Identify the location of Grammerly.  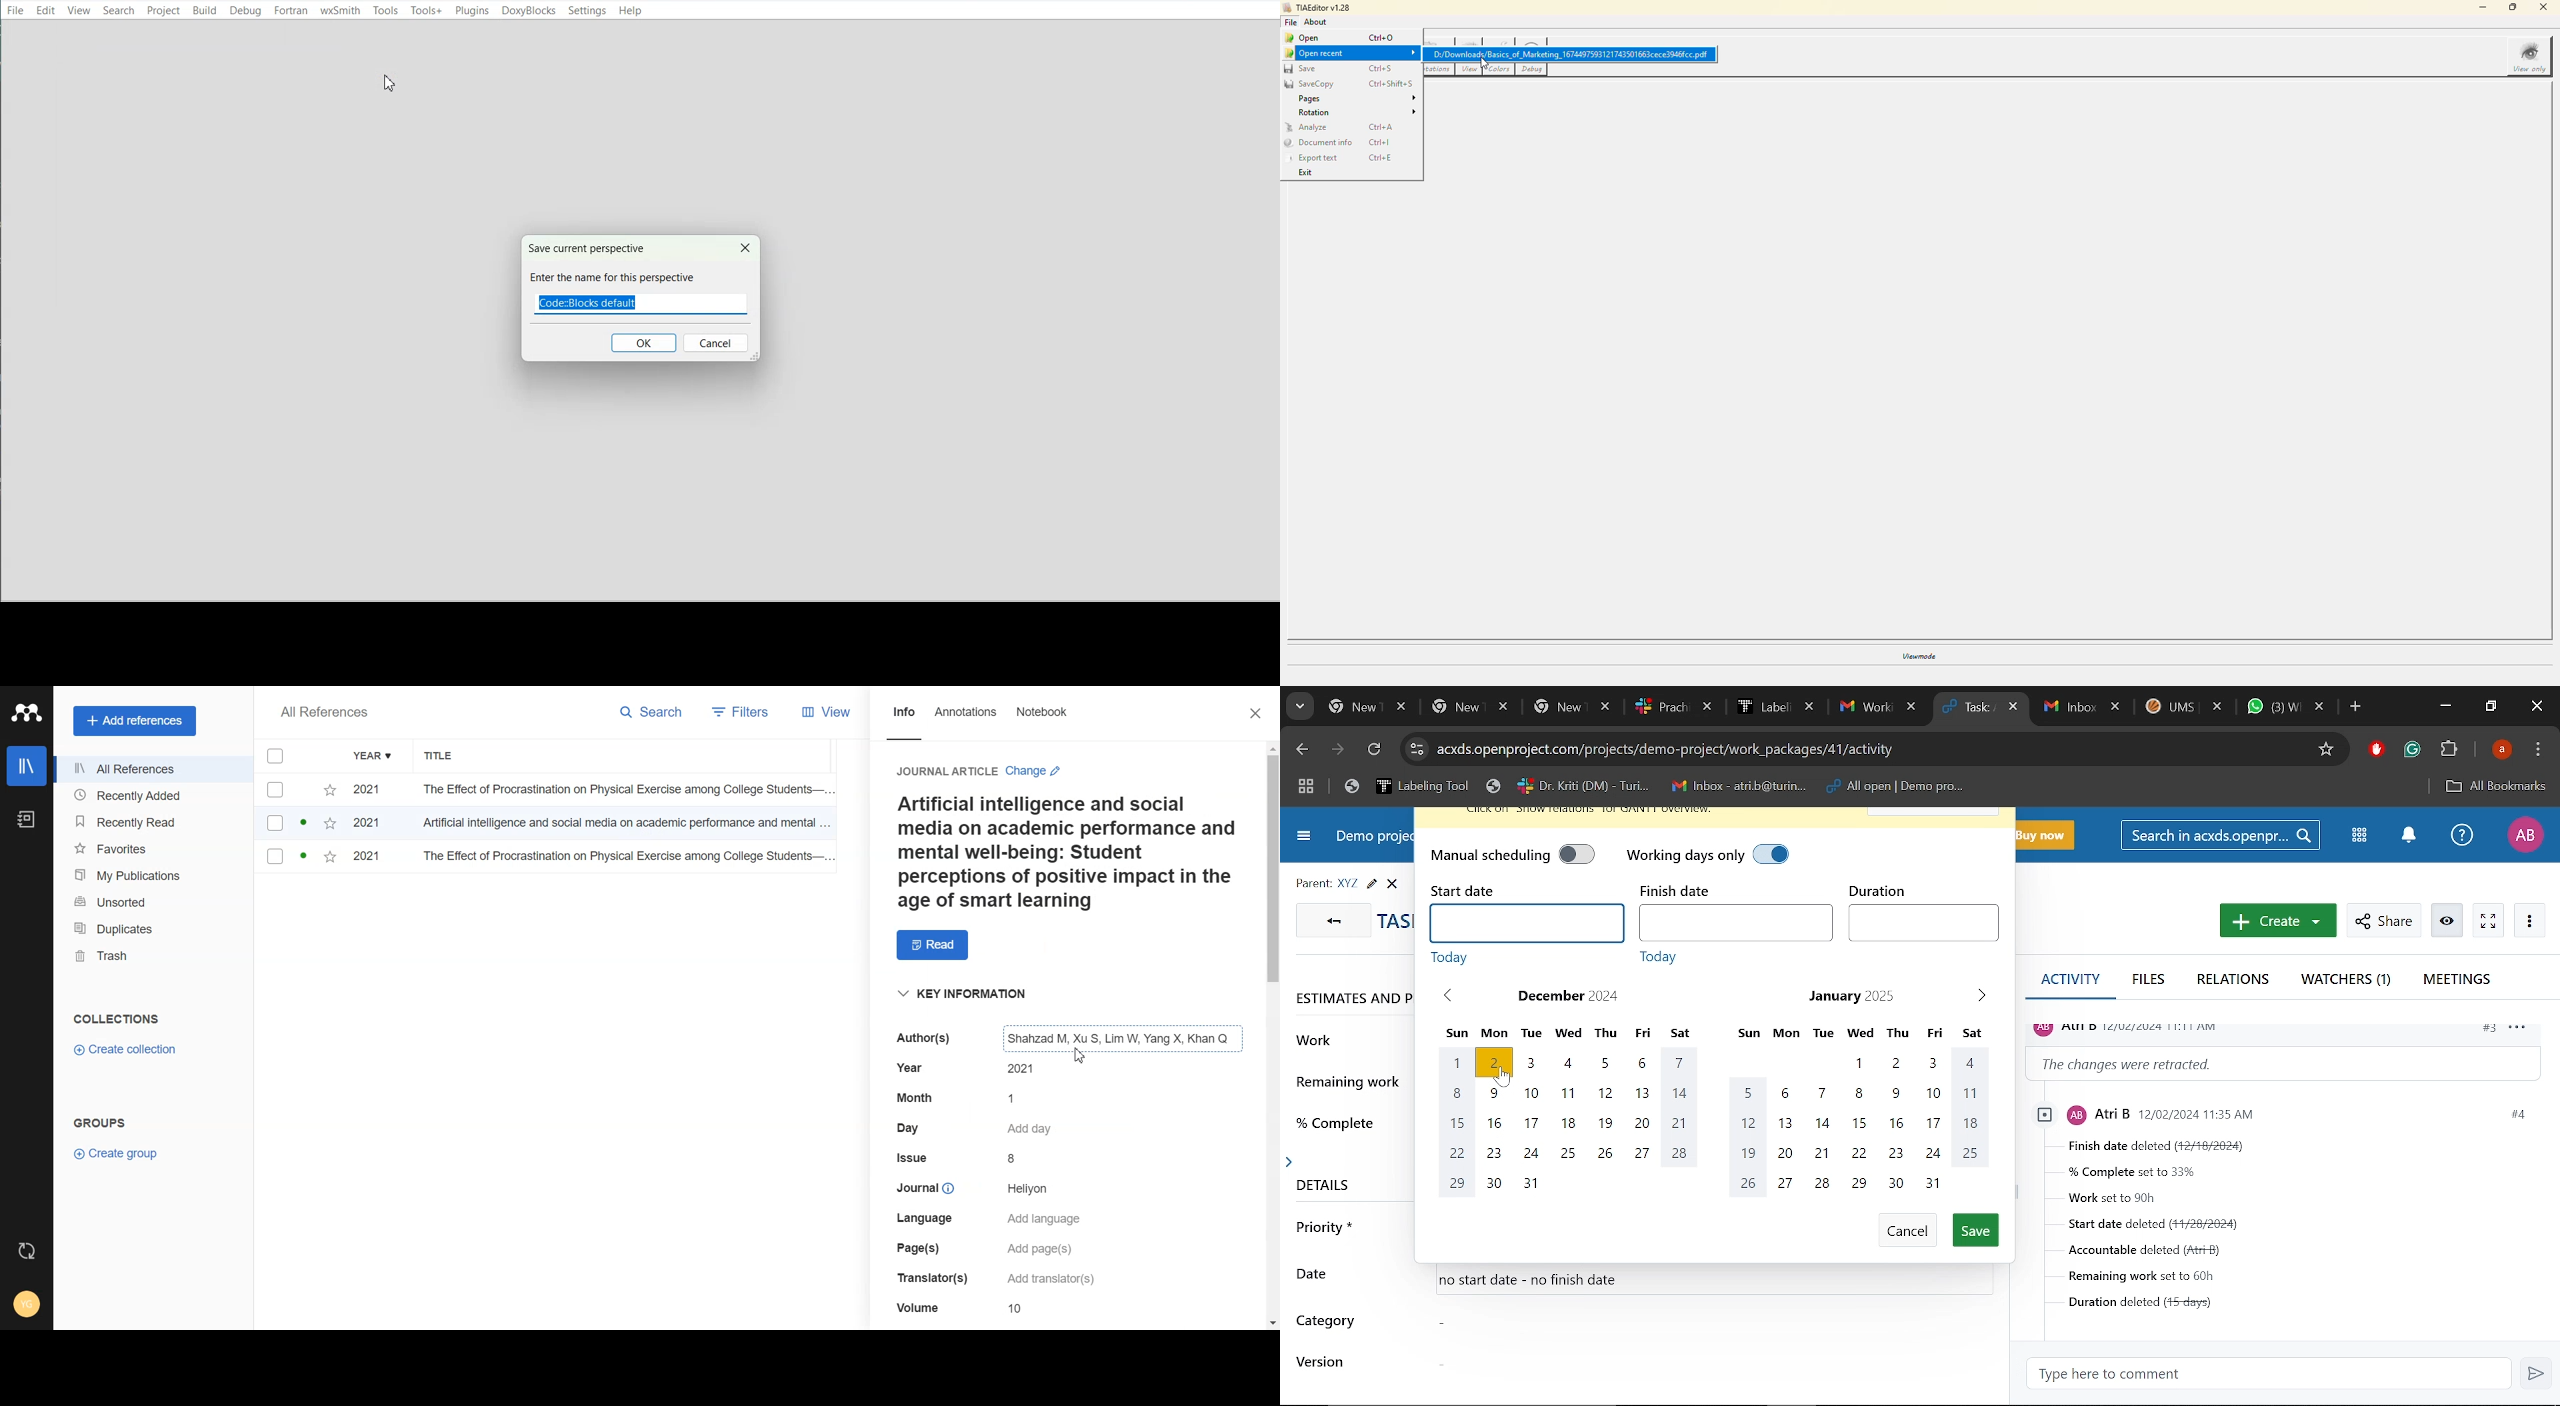
(2412, 750).